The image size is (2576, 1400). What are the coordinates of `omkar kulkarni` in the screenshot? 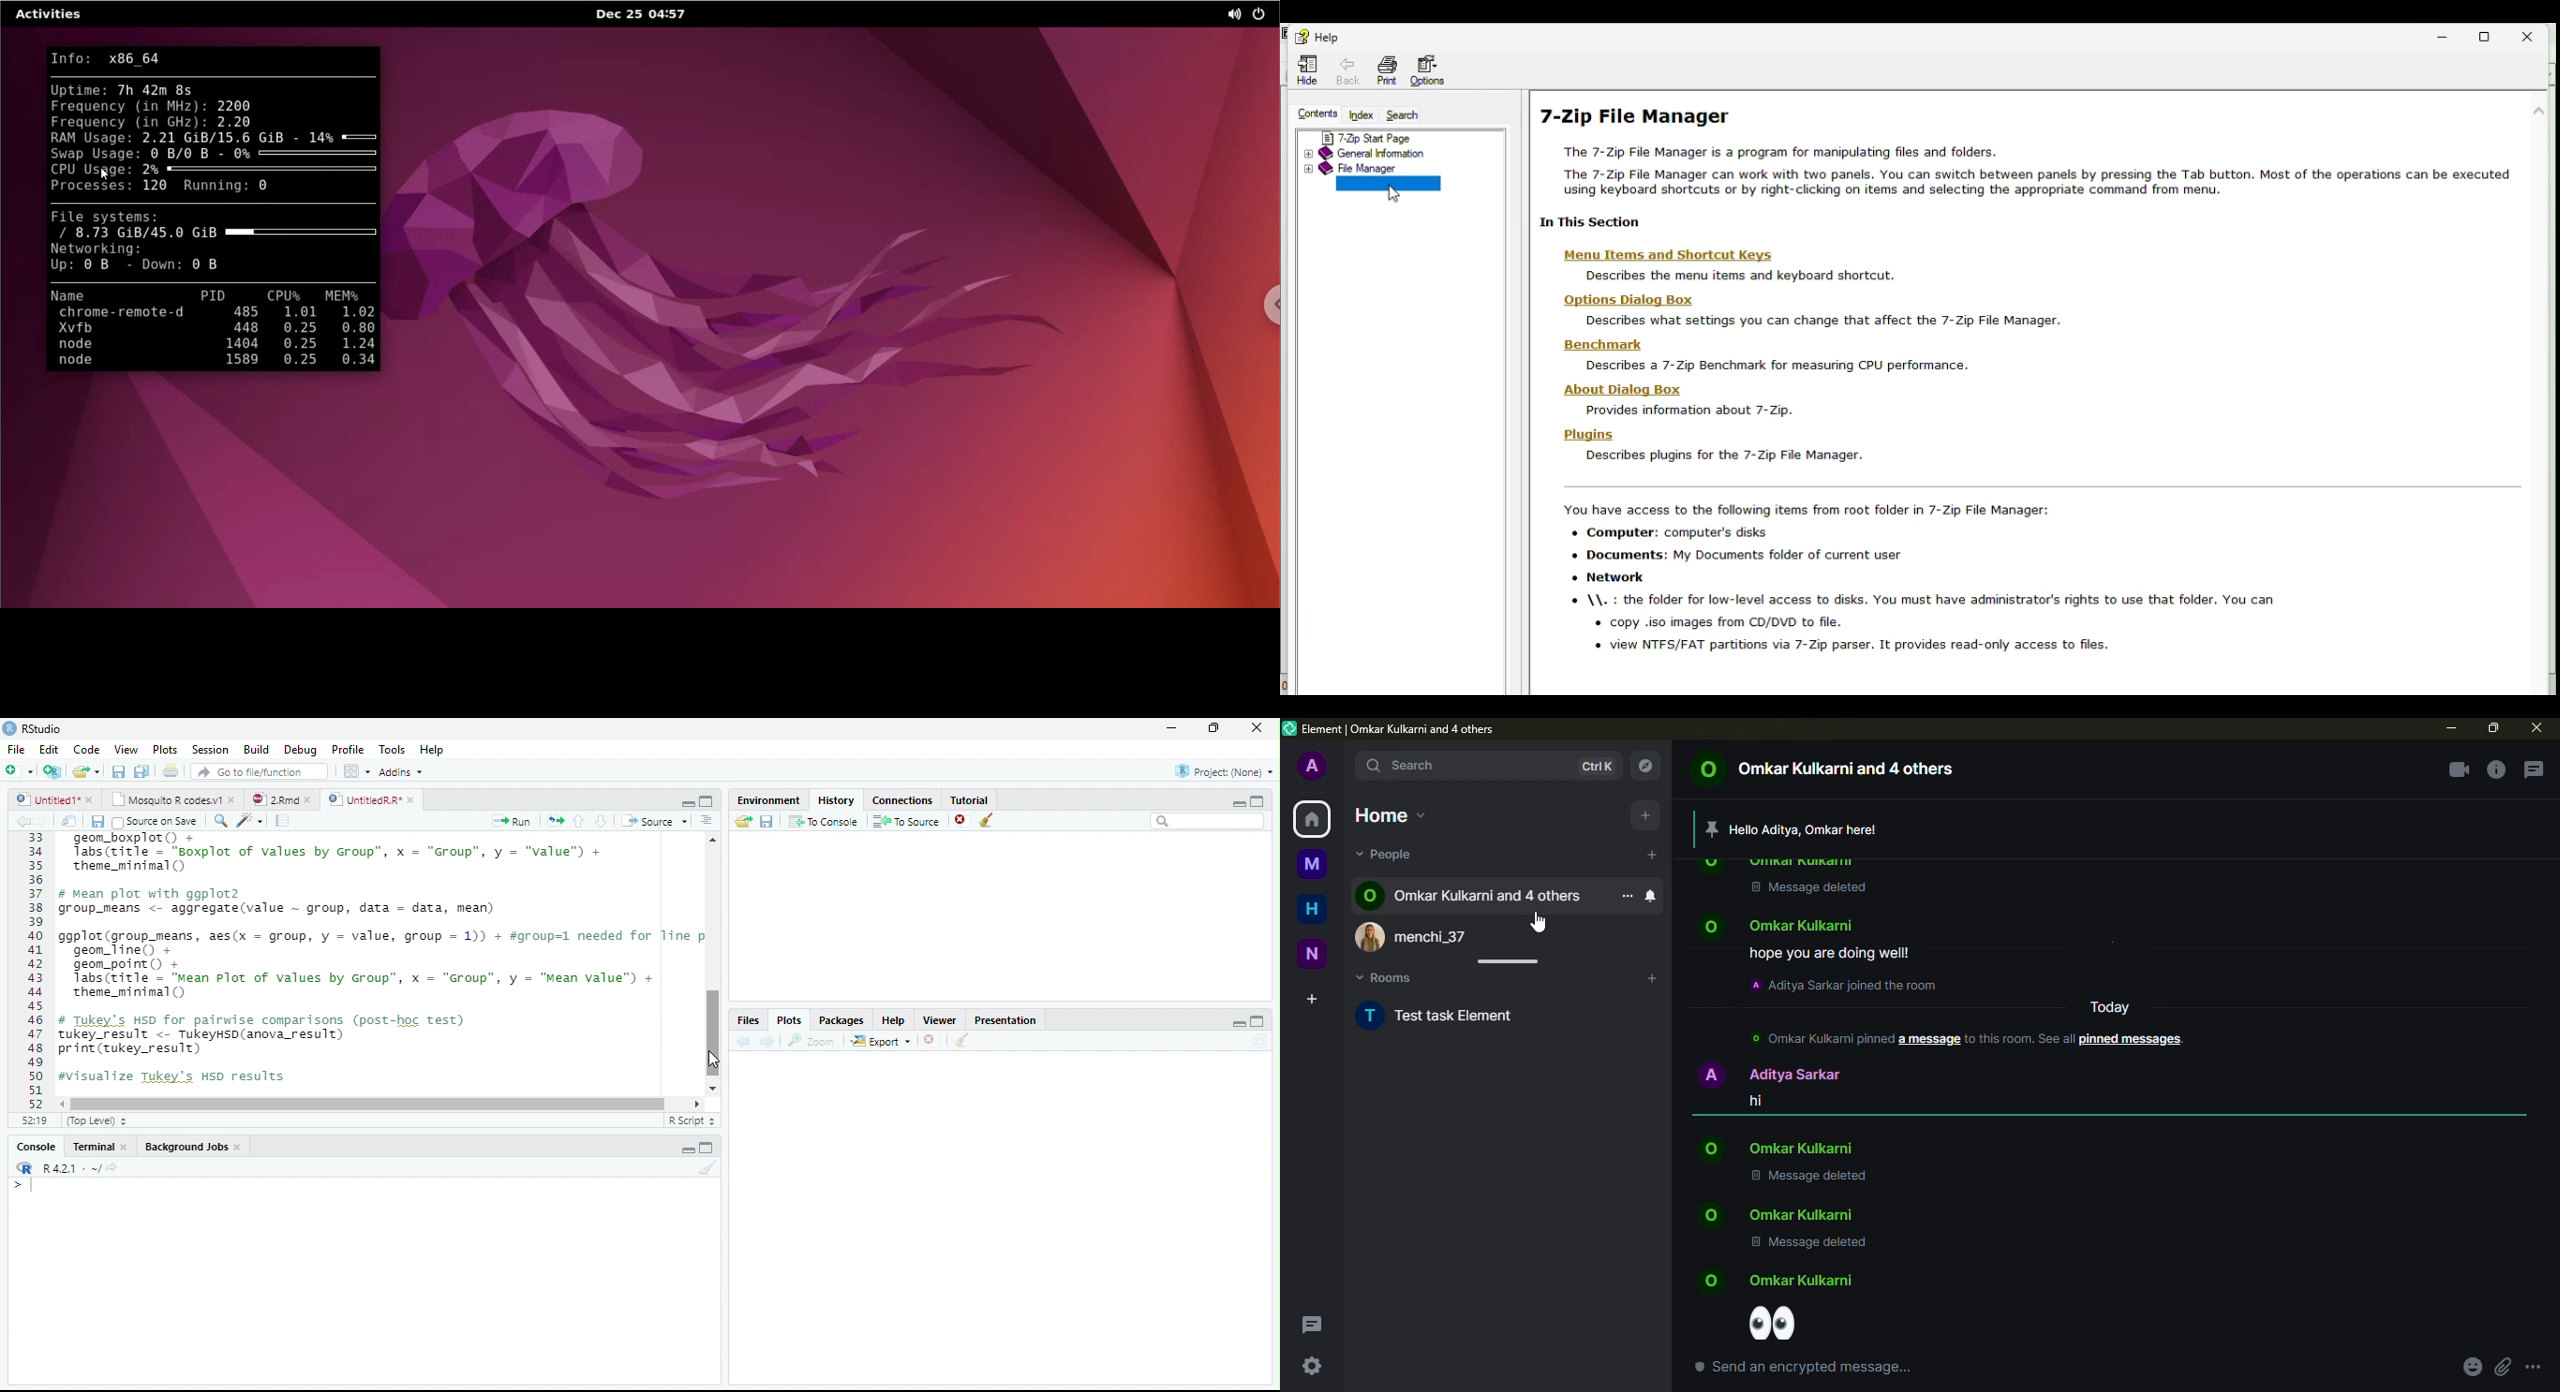 It's located at (1778, 1150).